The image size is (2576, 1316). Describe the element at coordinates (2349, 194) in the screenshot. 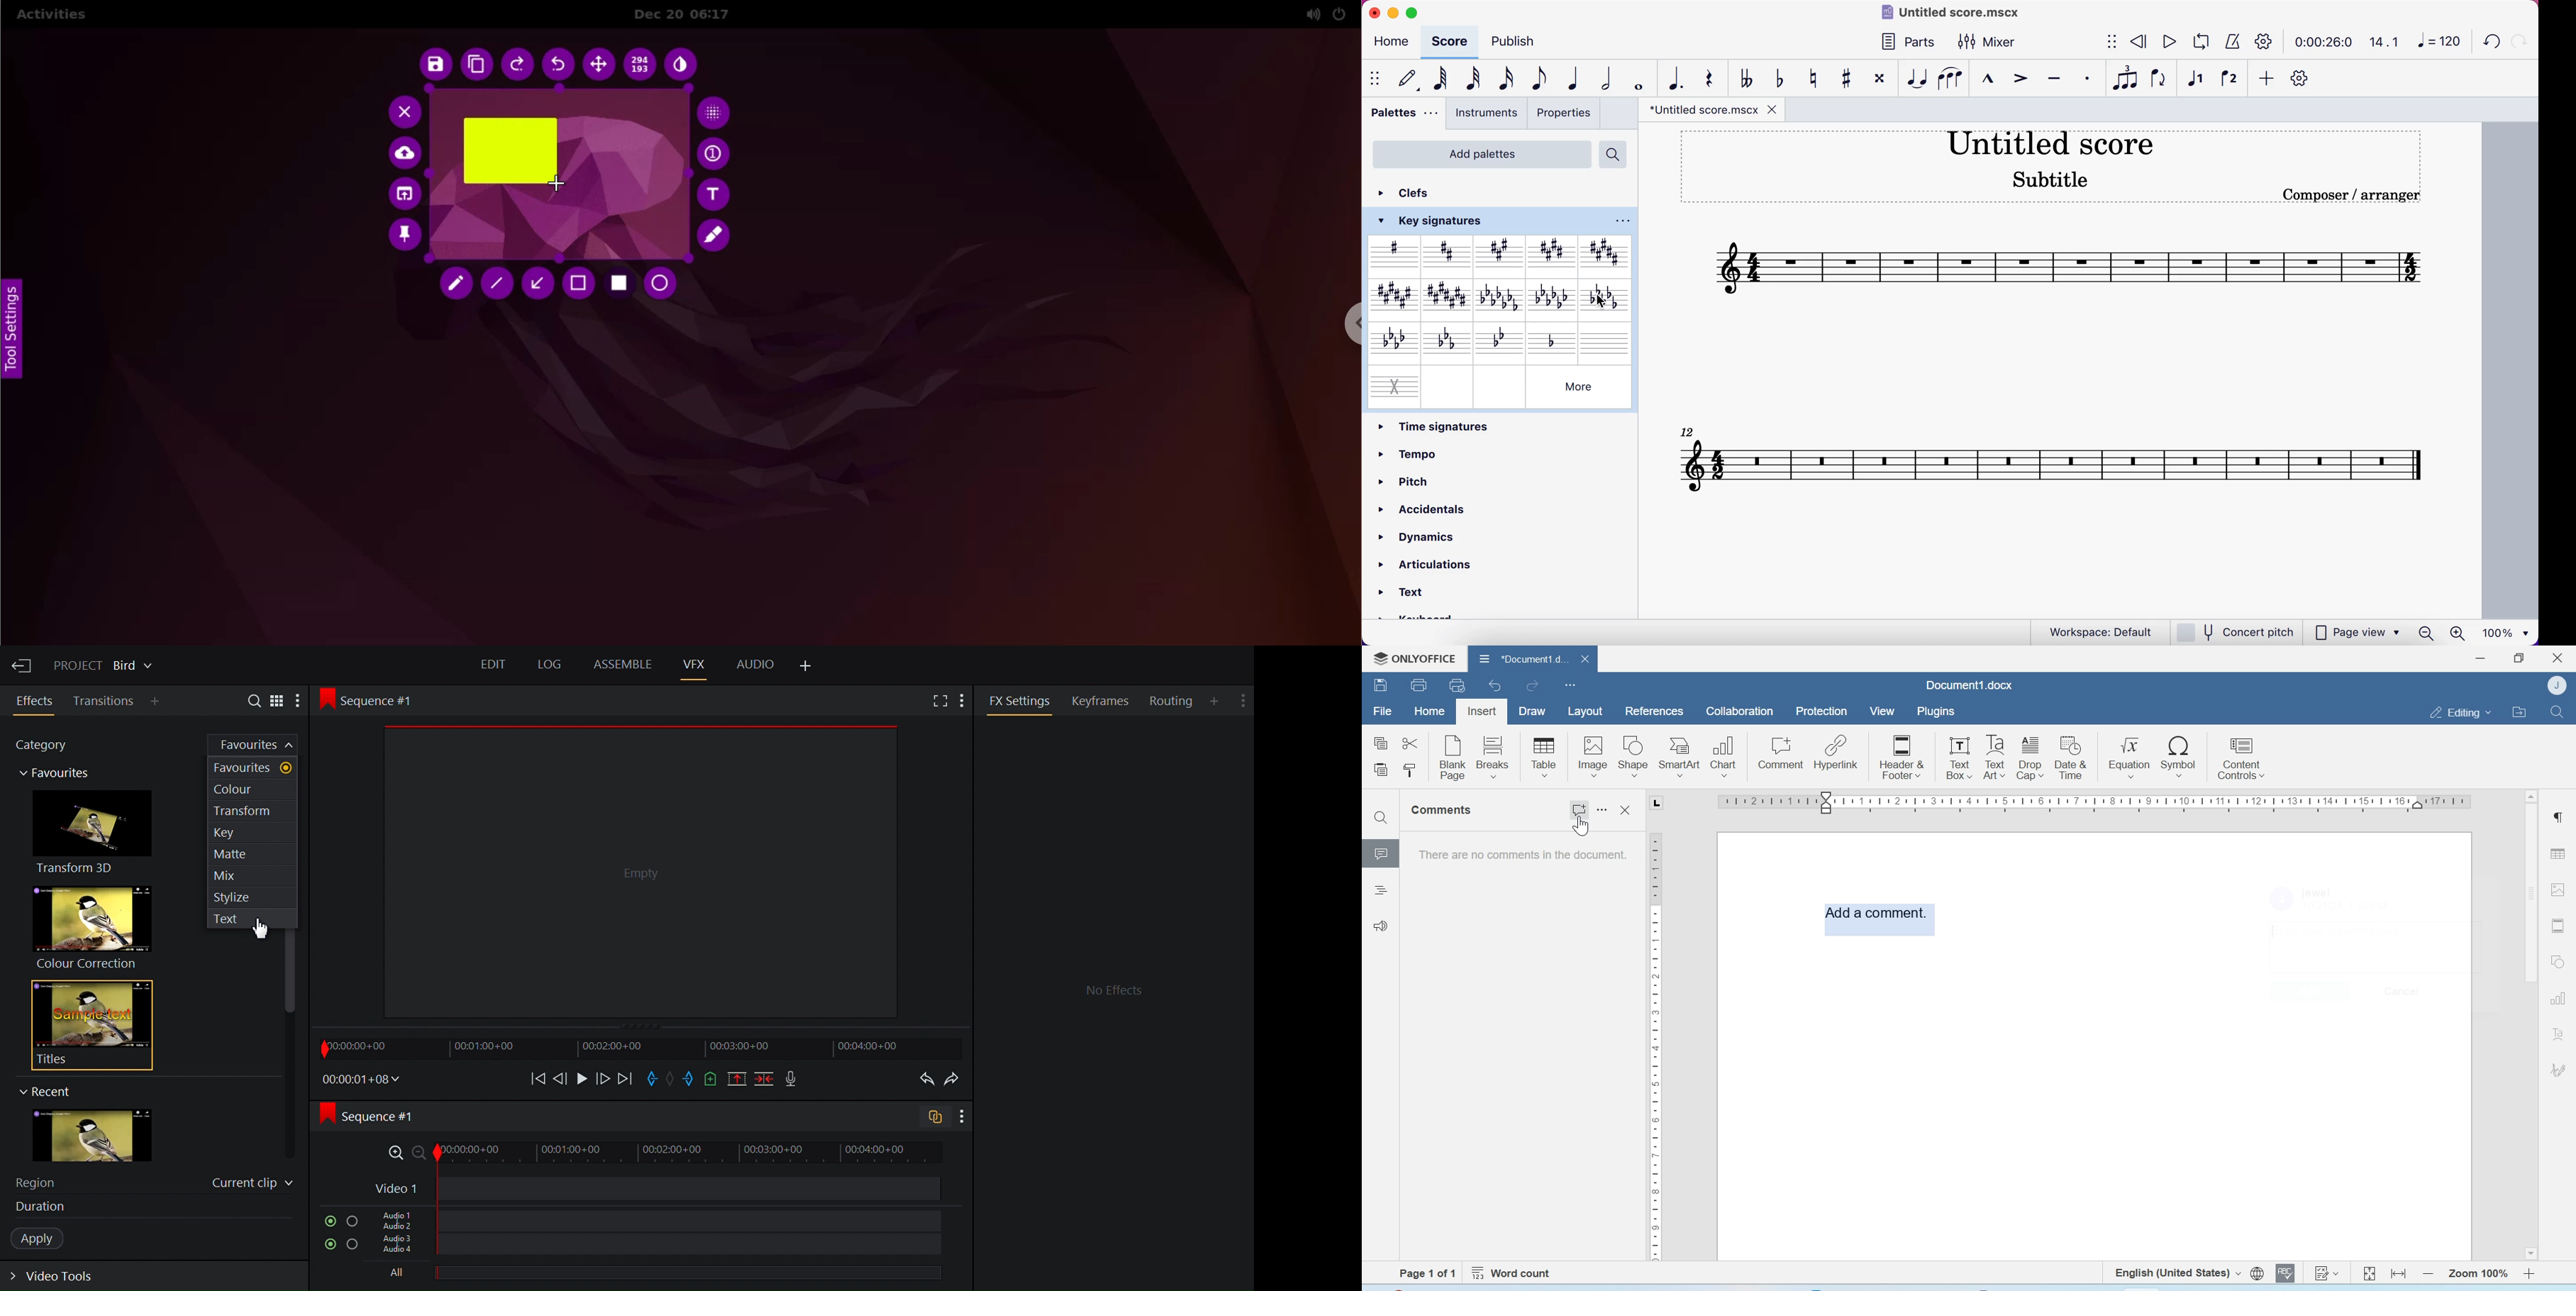

I see `Composer / arranger` at that location.